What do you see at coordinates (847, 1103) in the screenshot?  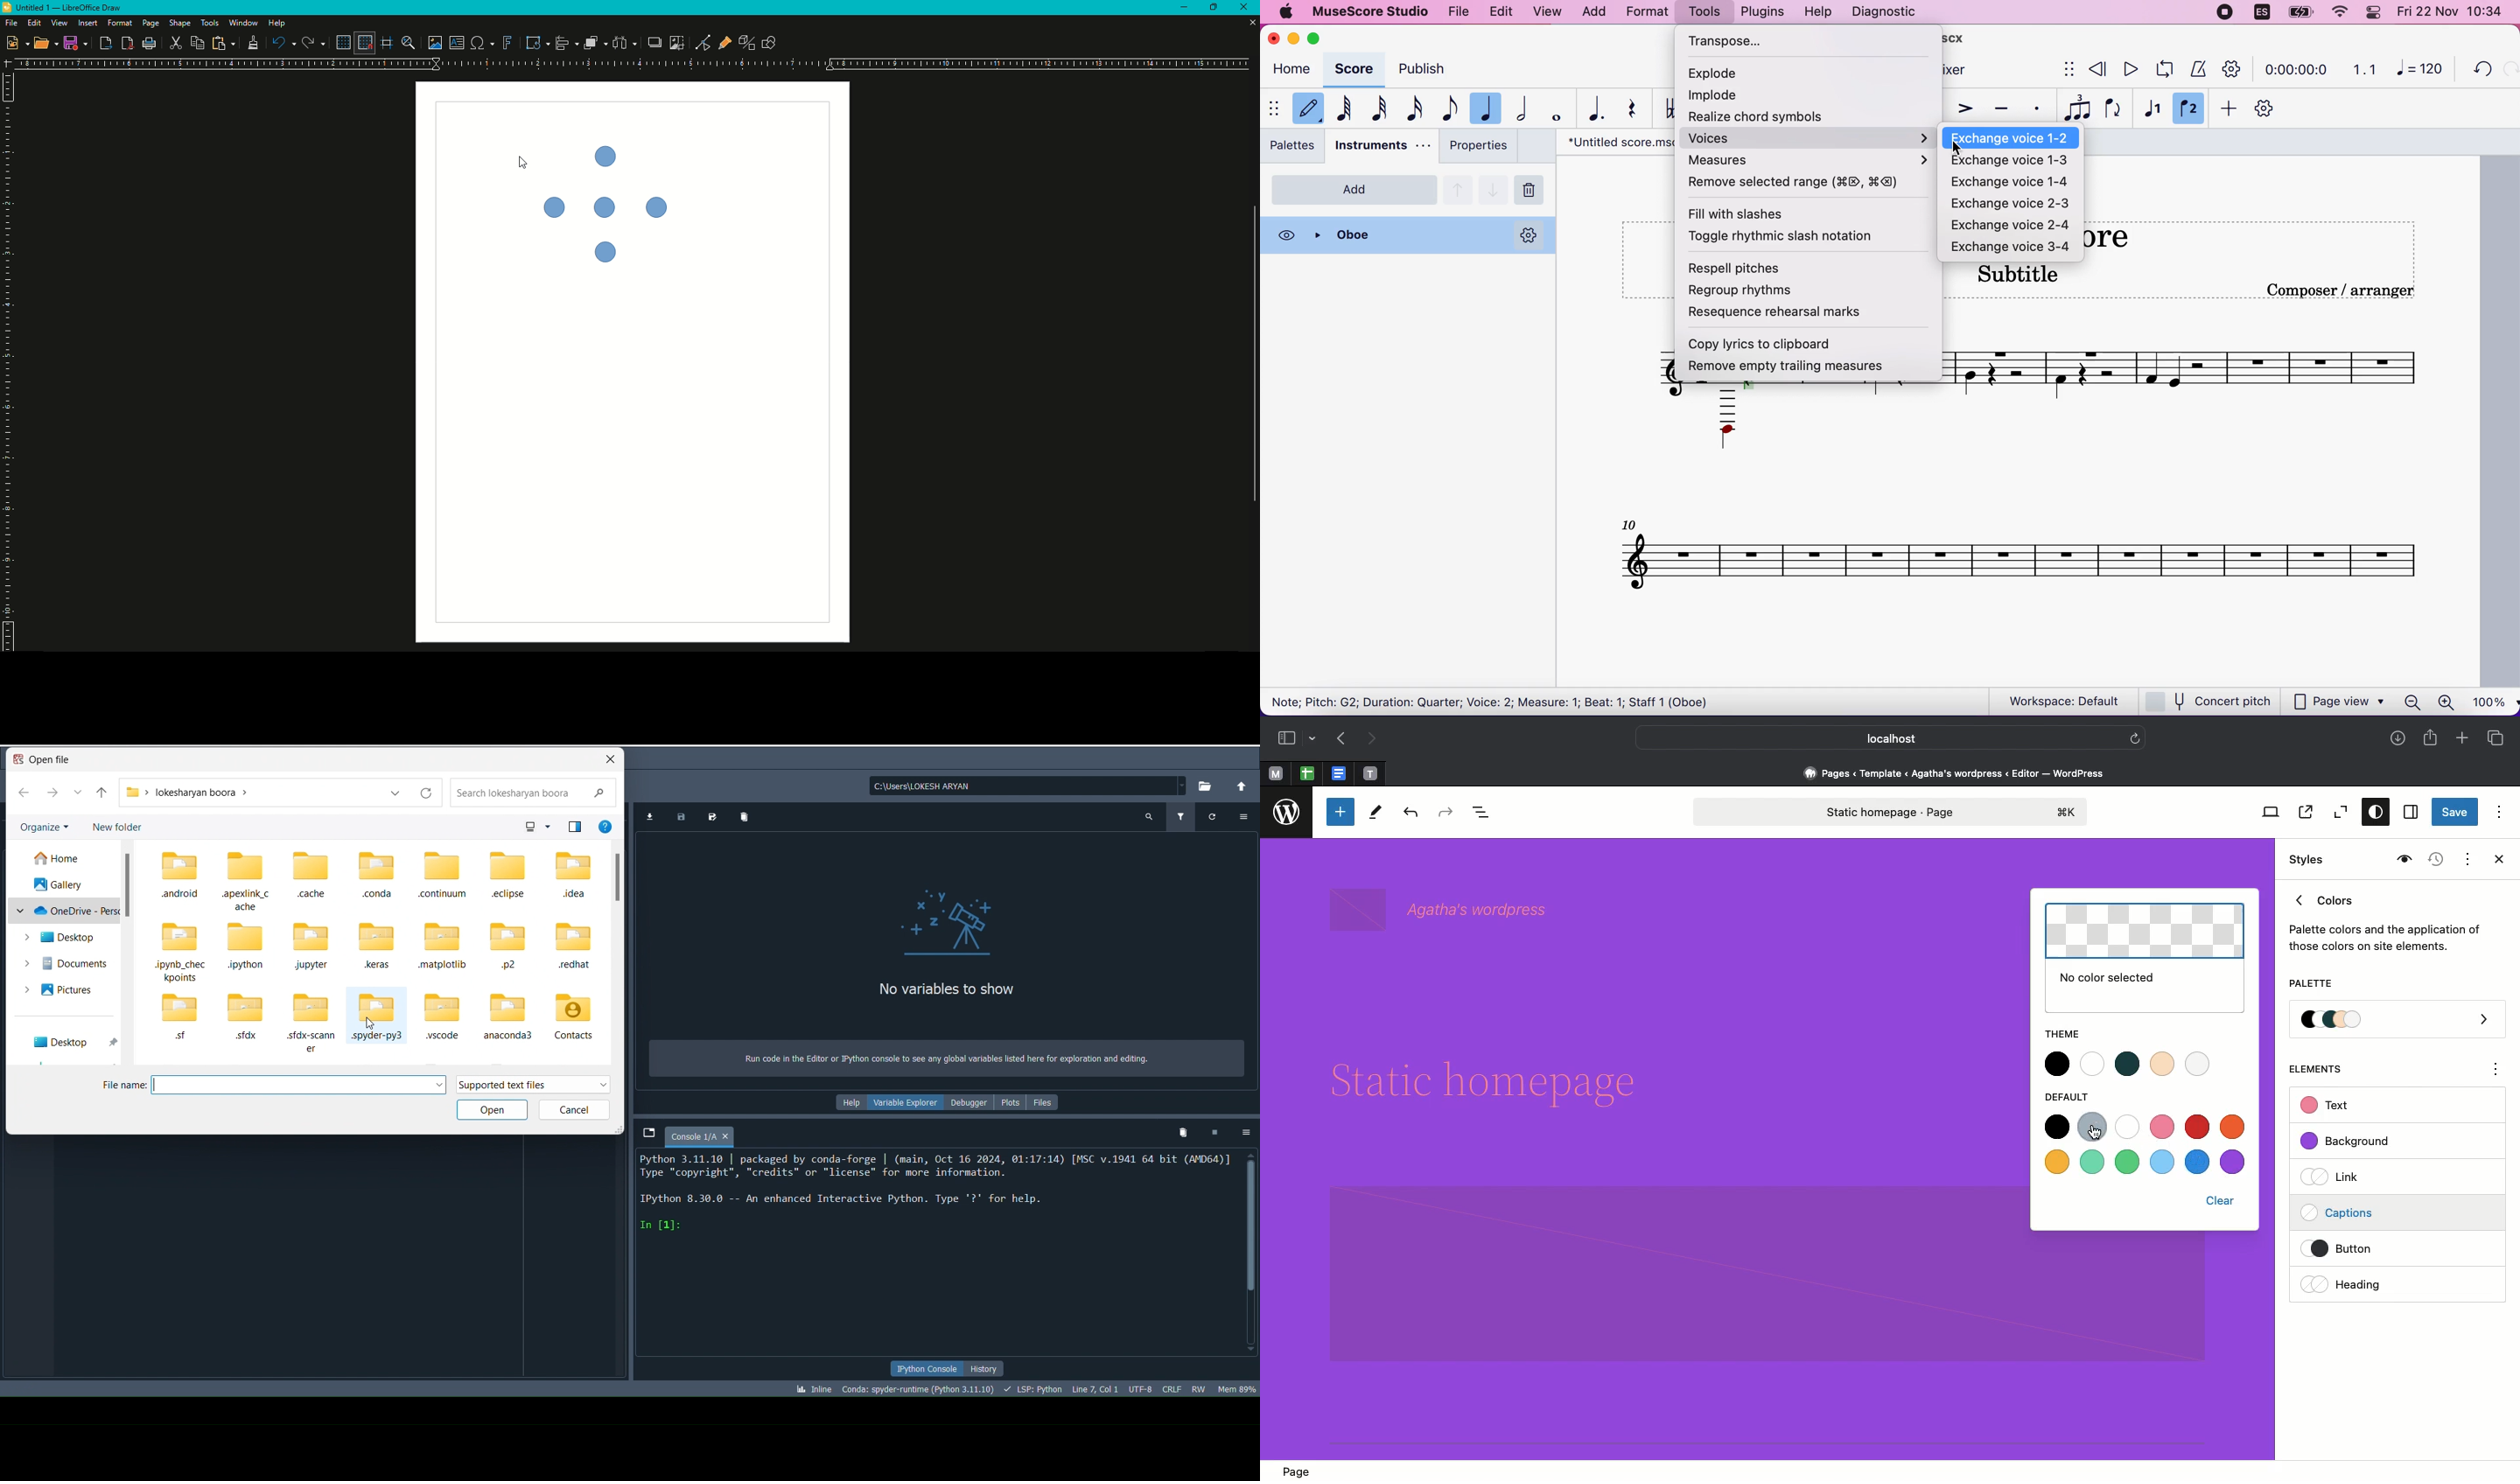 I see `Help` at bounding box center [847, 1103].